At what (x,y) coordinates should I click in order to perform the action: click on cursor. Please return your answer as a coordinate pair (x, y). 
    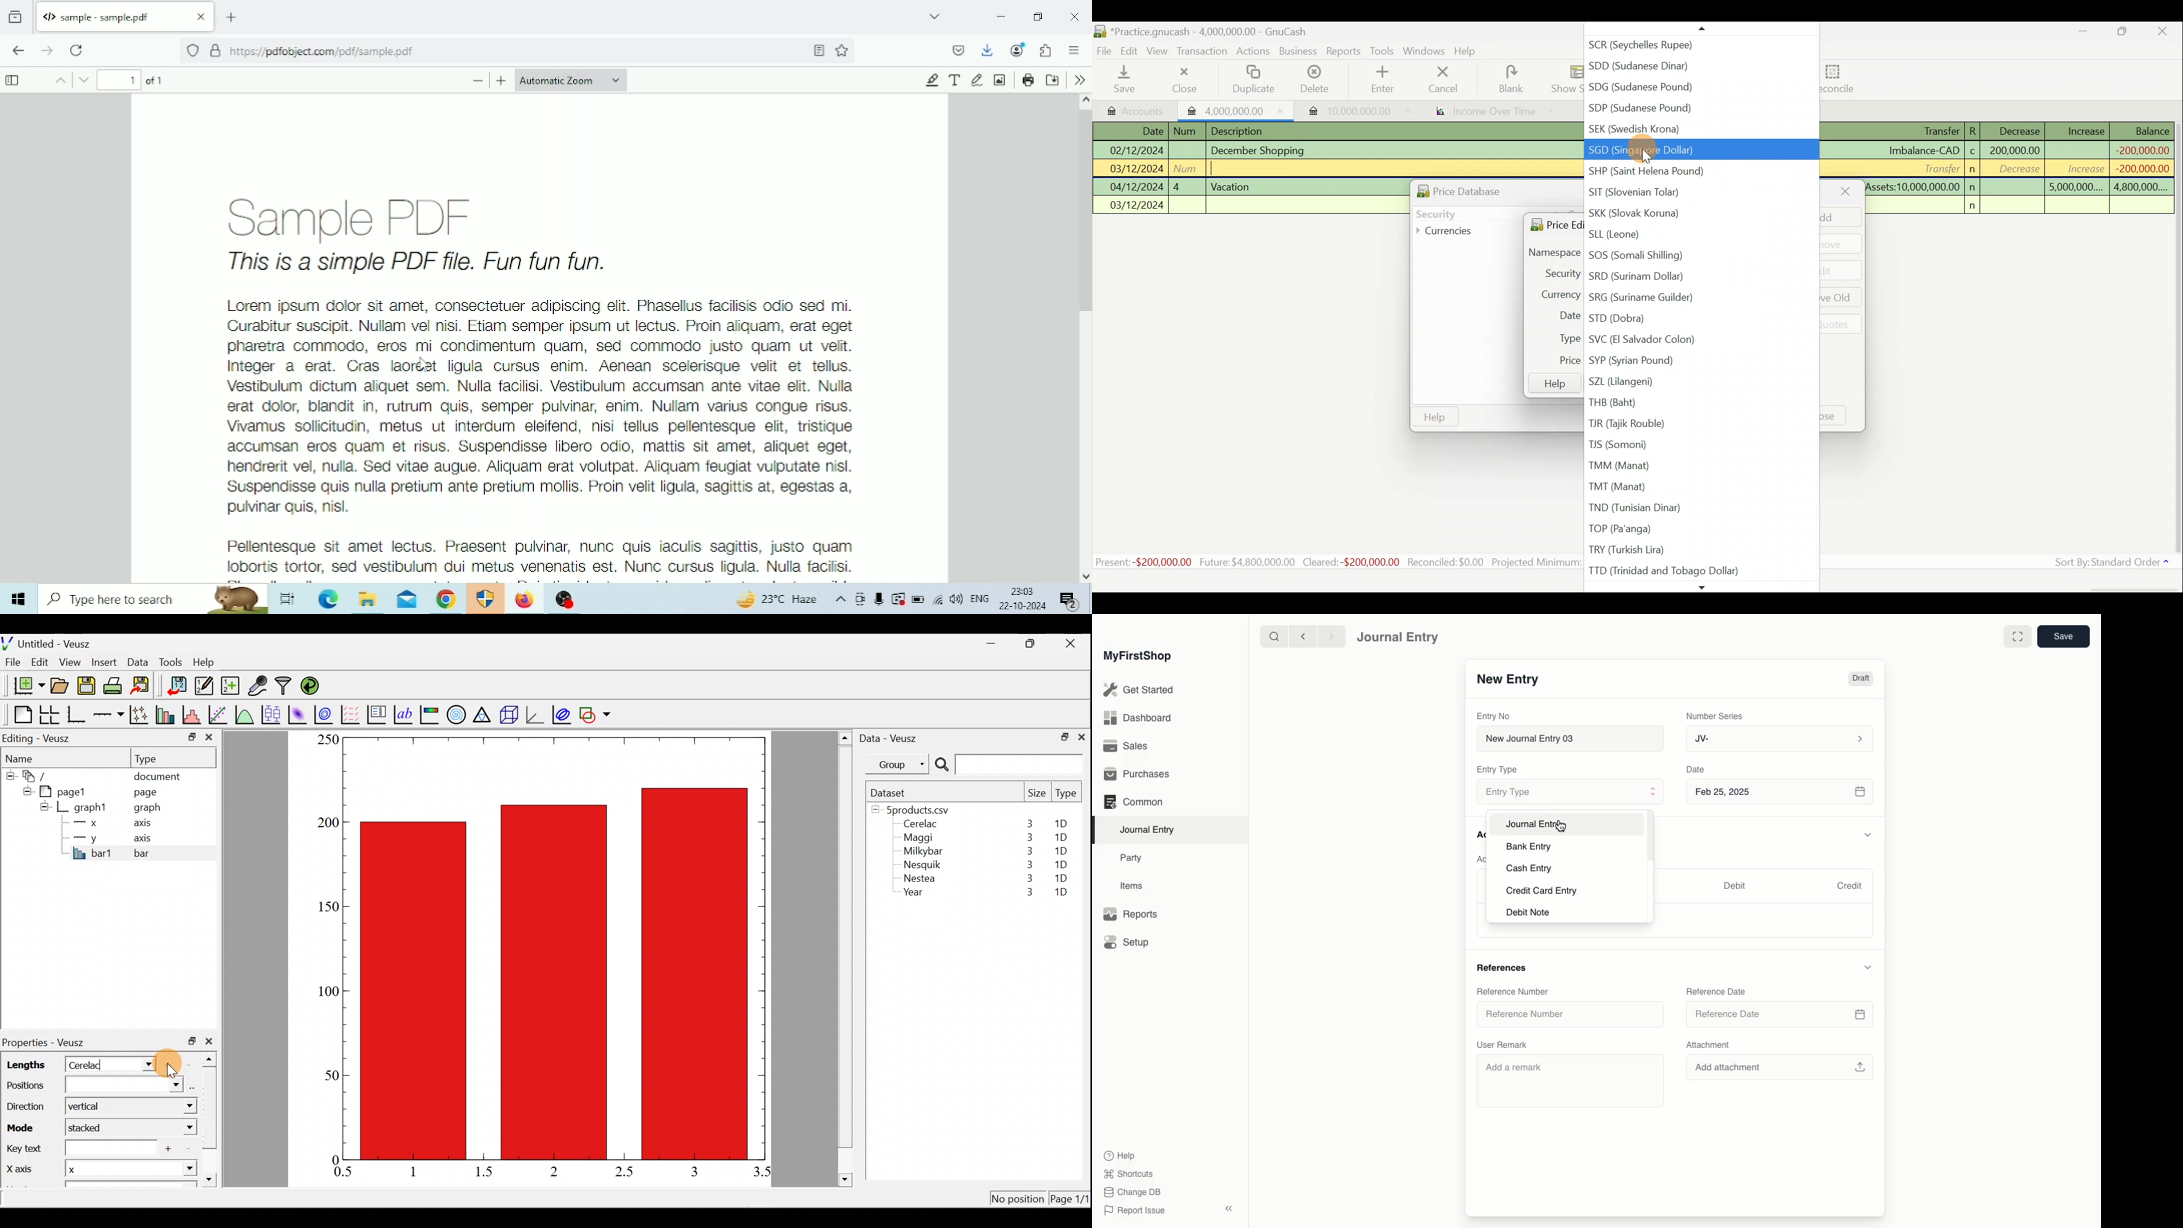
    Looking at the image, I should click on (1564, 826).